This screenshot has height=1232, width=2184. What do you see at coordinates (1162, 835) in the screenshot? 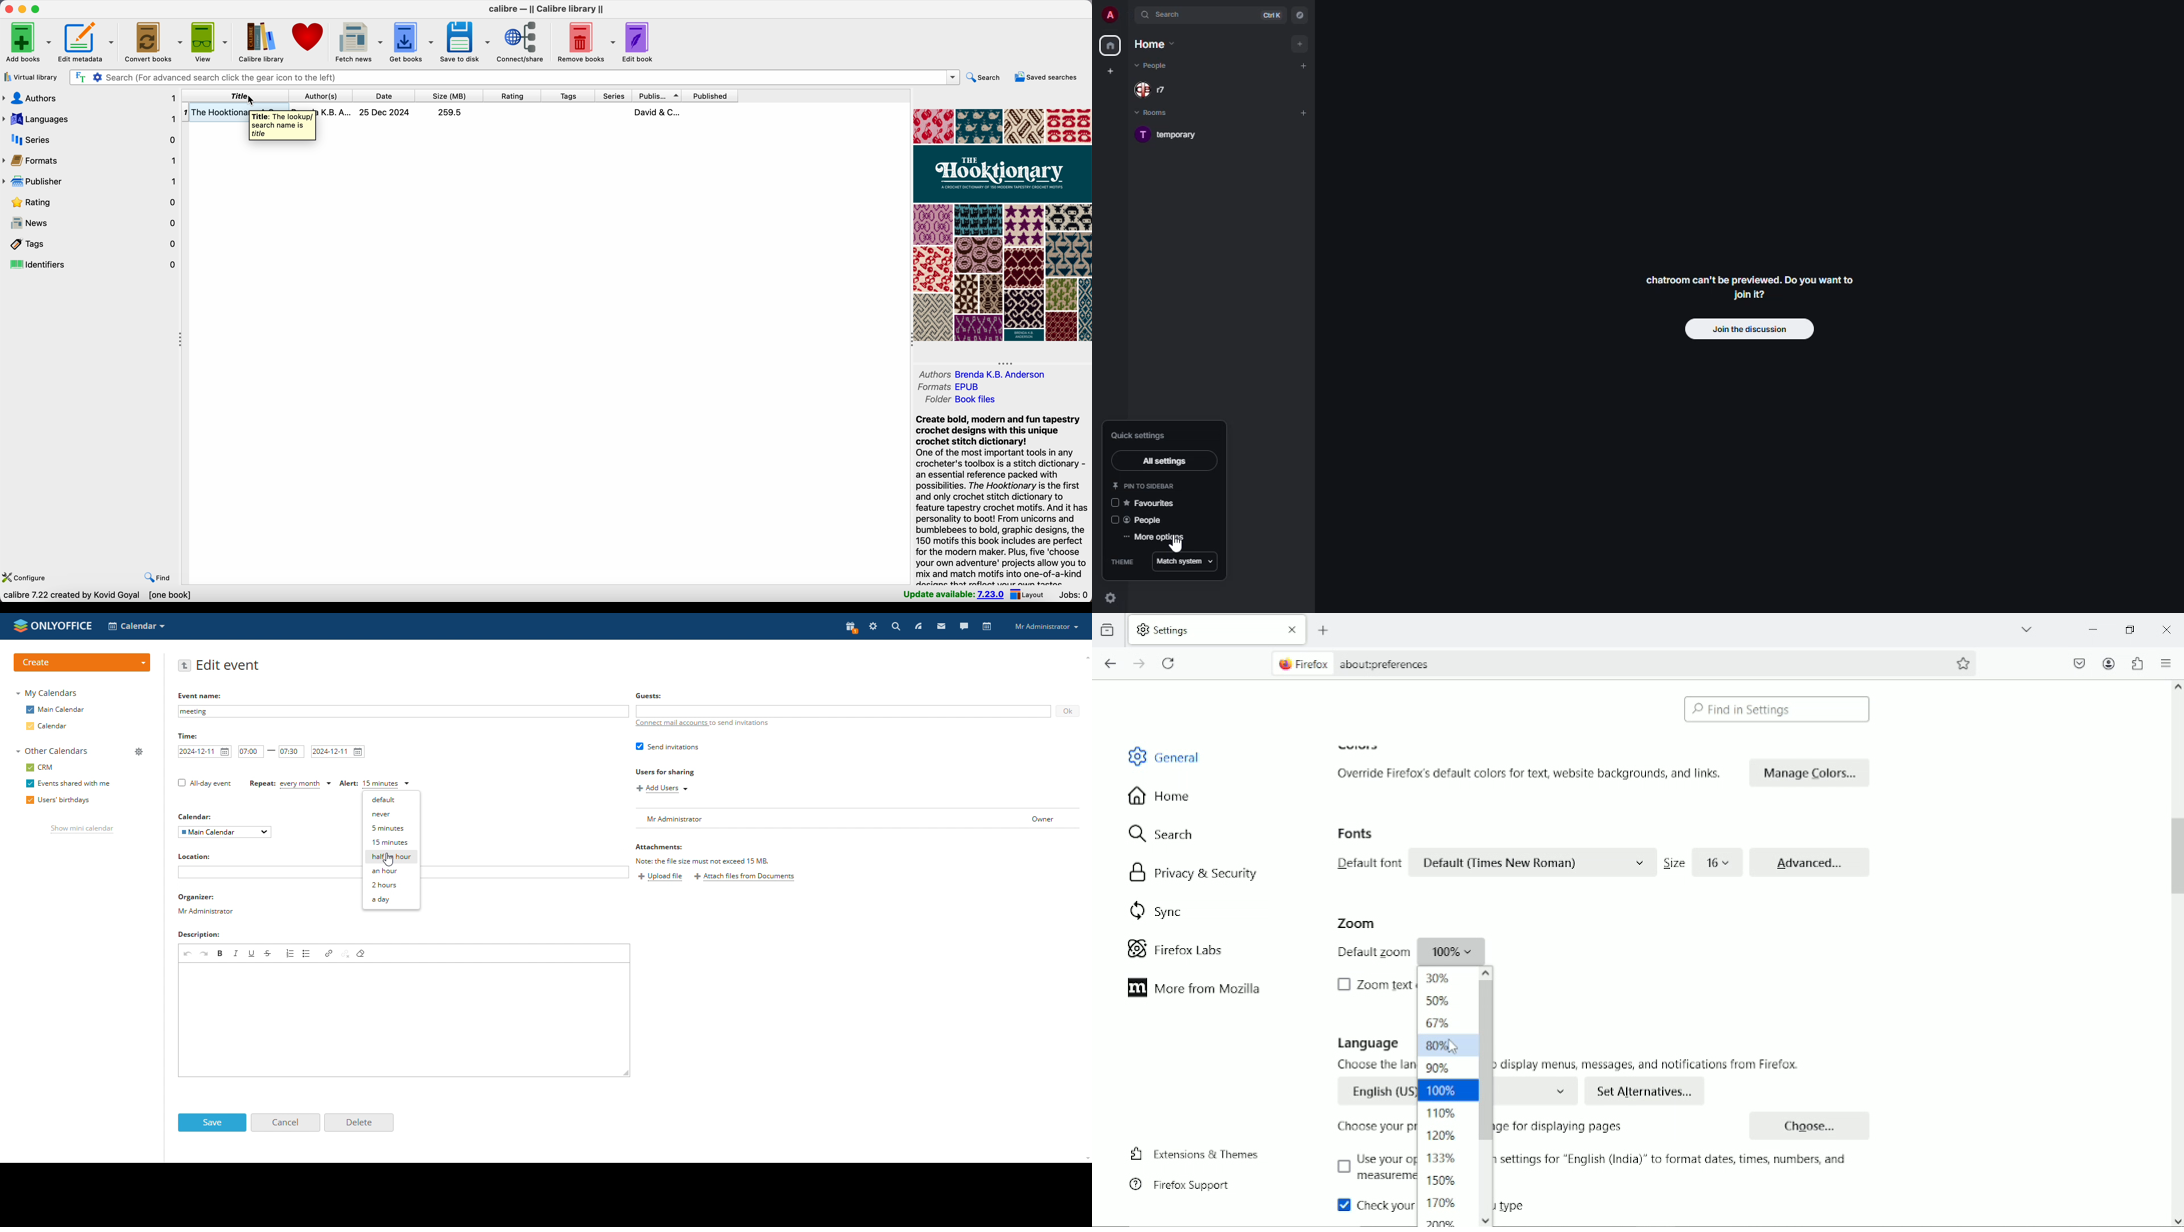
I see `Search` at bounding box center [1162, 835].